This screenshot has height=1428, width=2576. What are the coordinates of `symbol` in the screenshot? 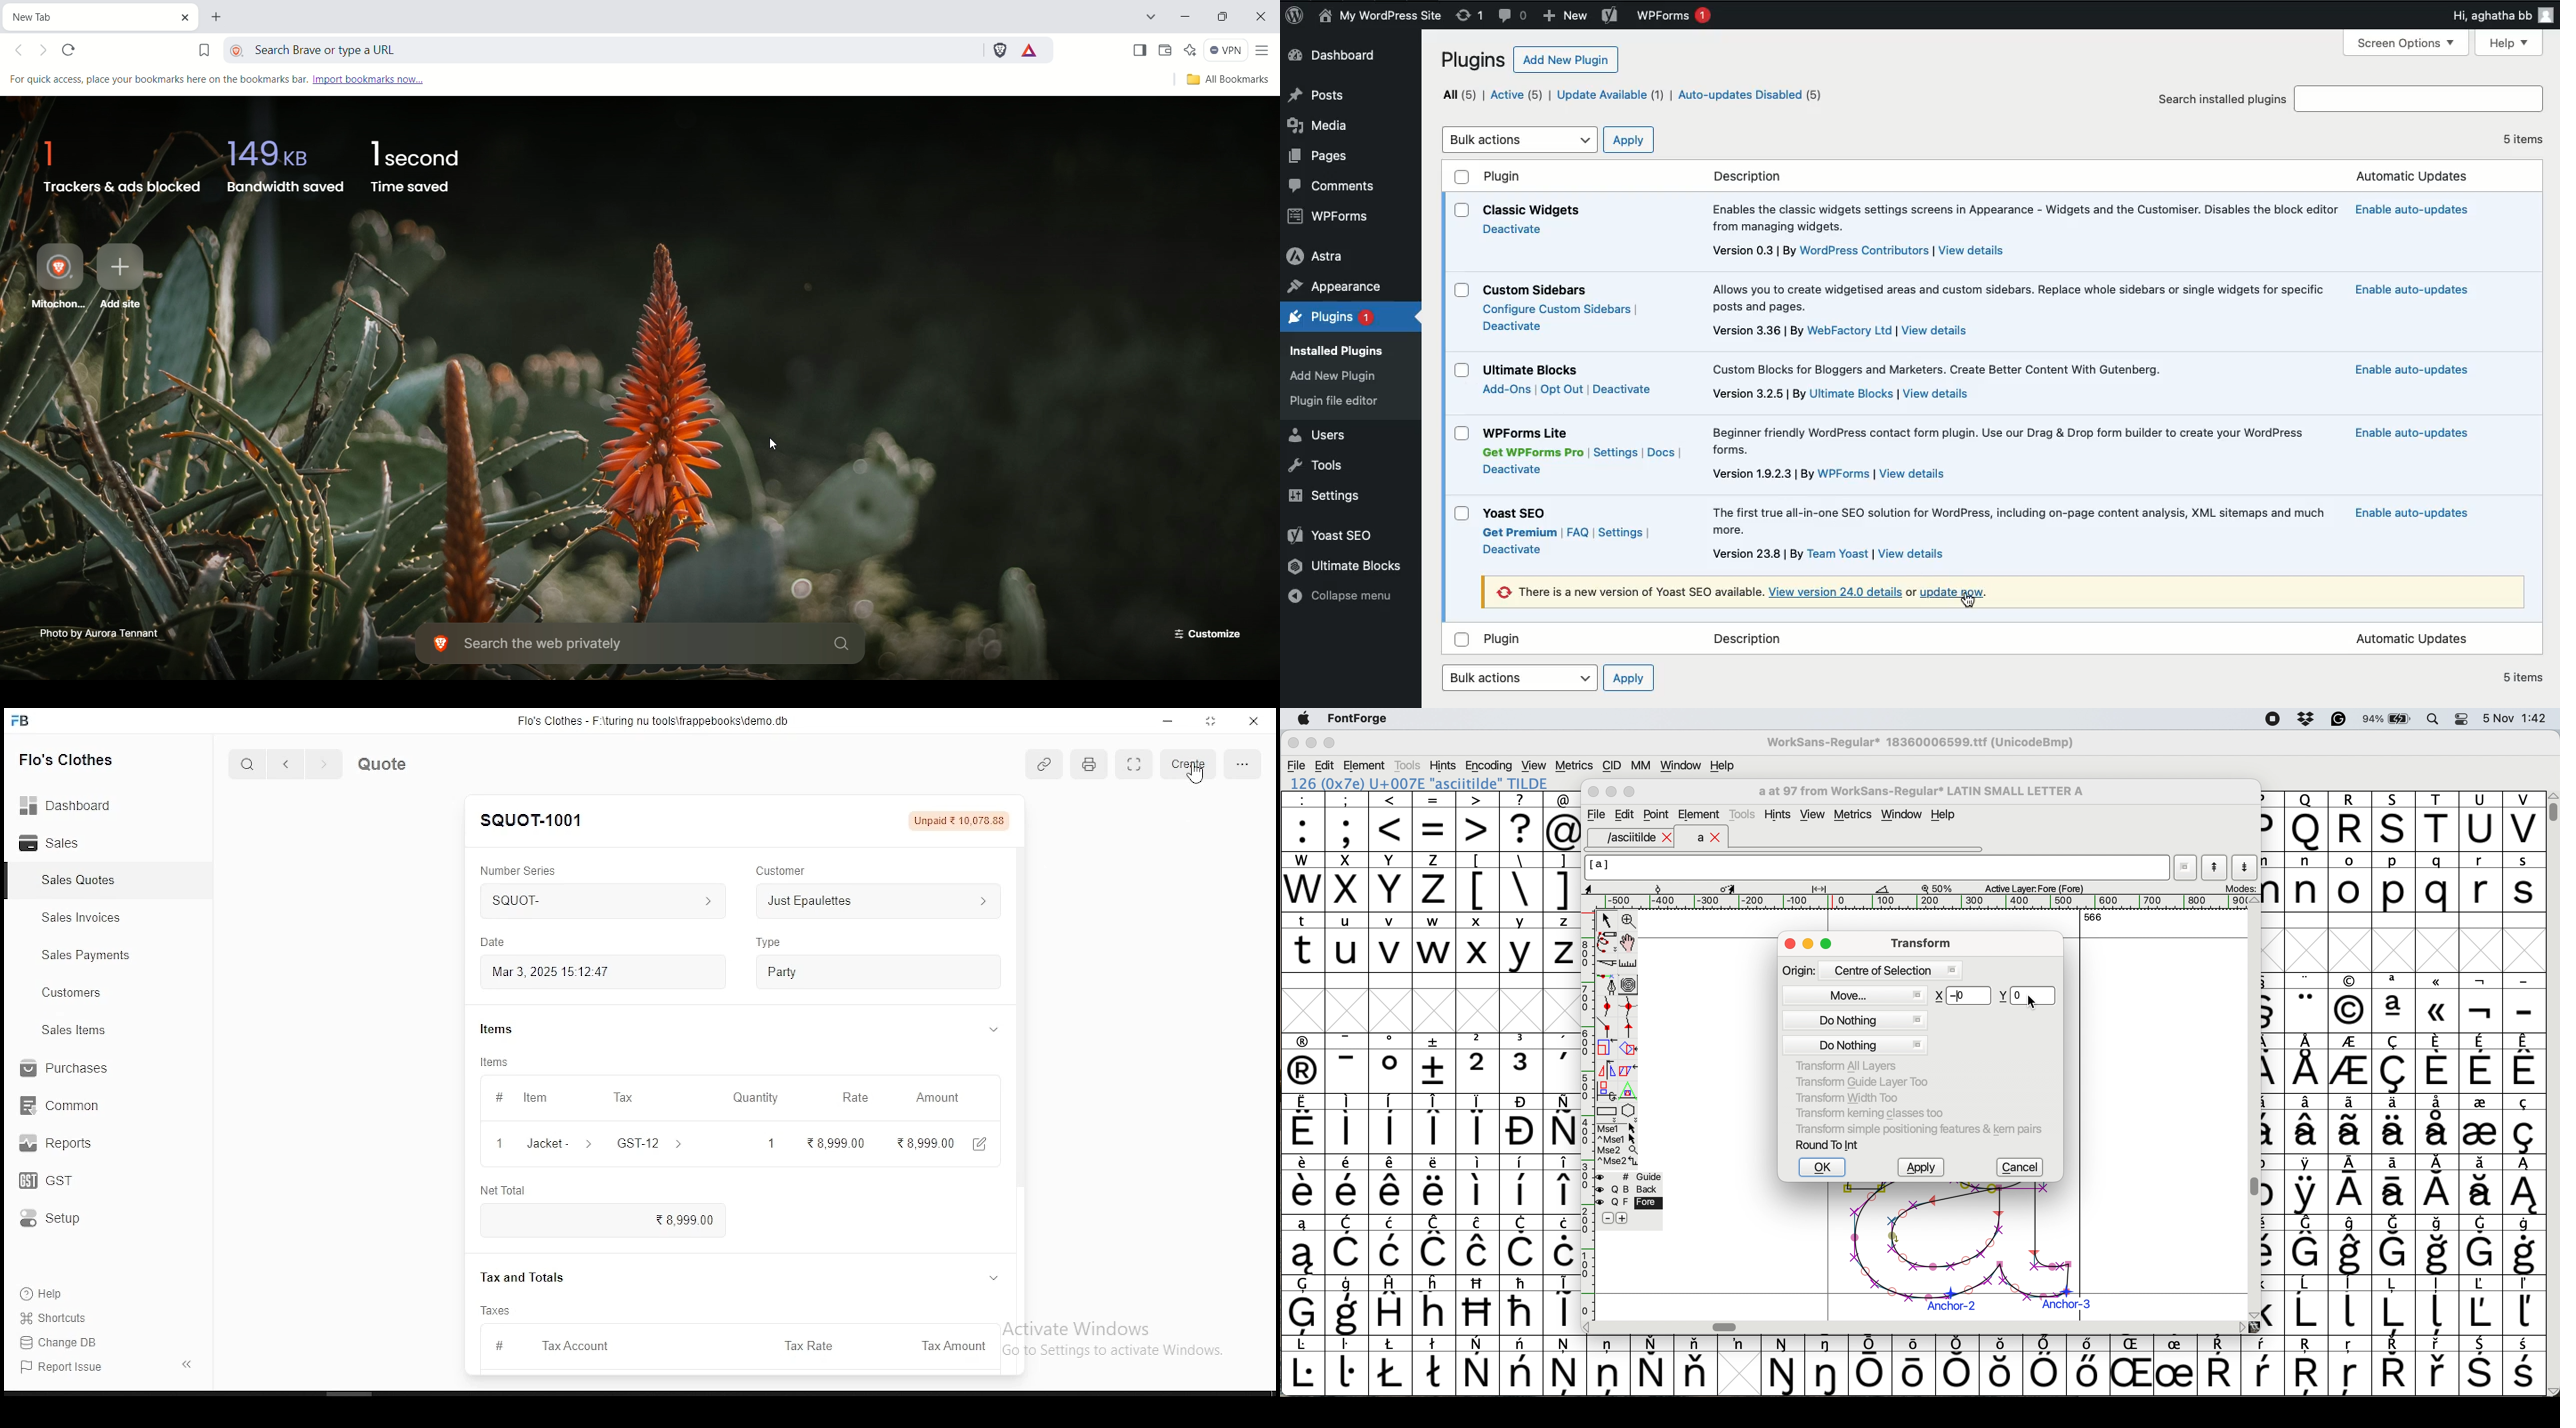 It's located at (2437, 1063).